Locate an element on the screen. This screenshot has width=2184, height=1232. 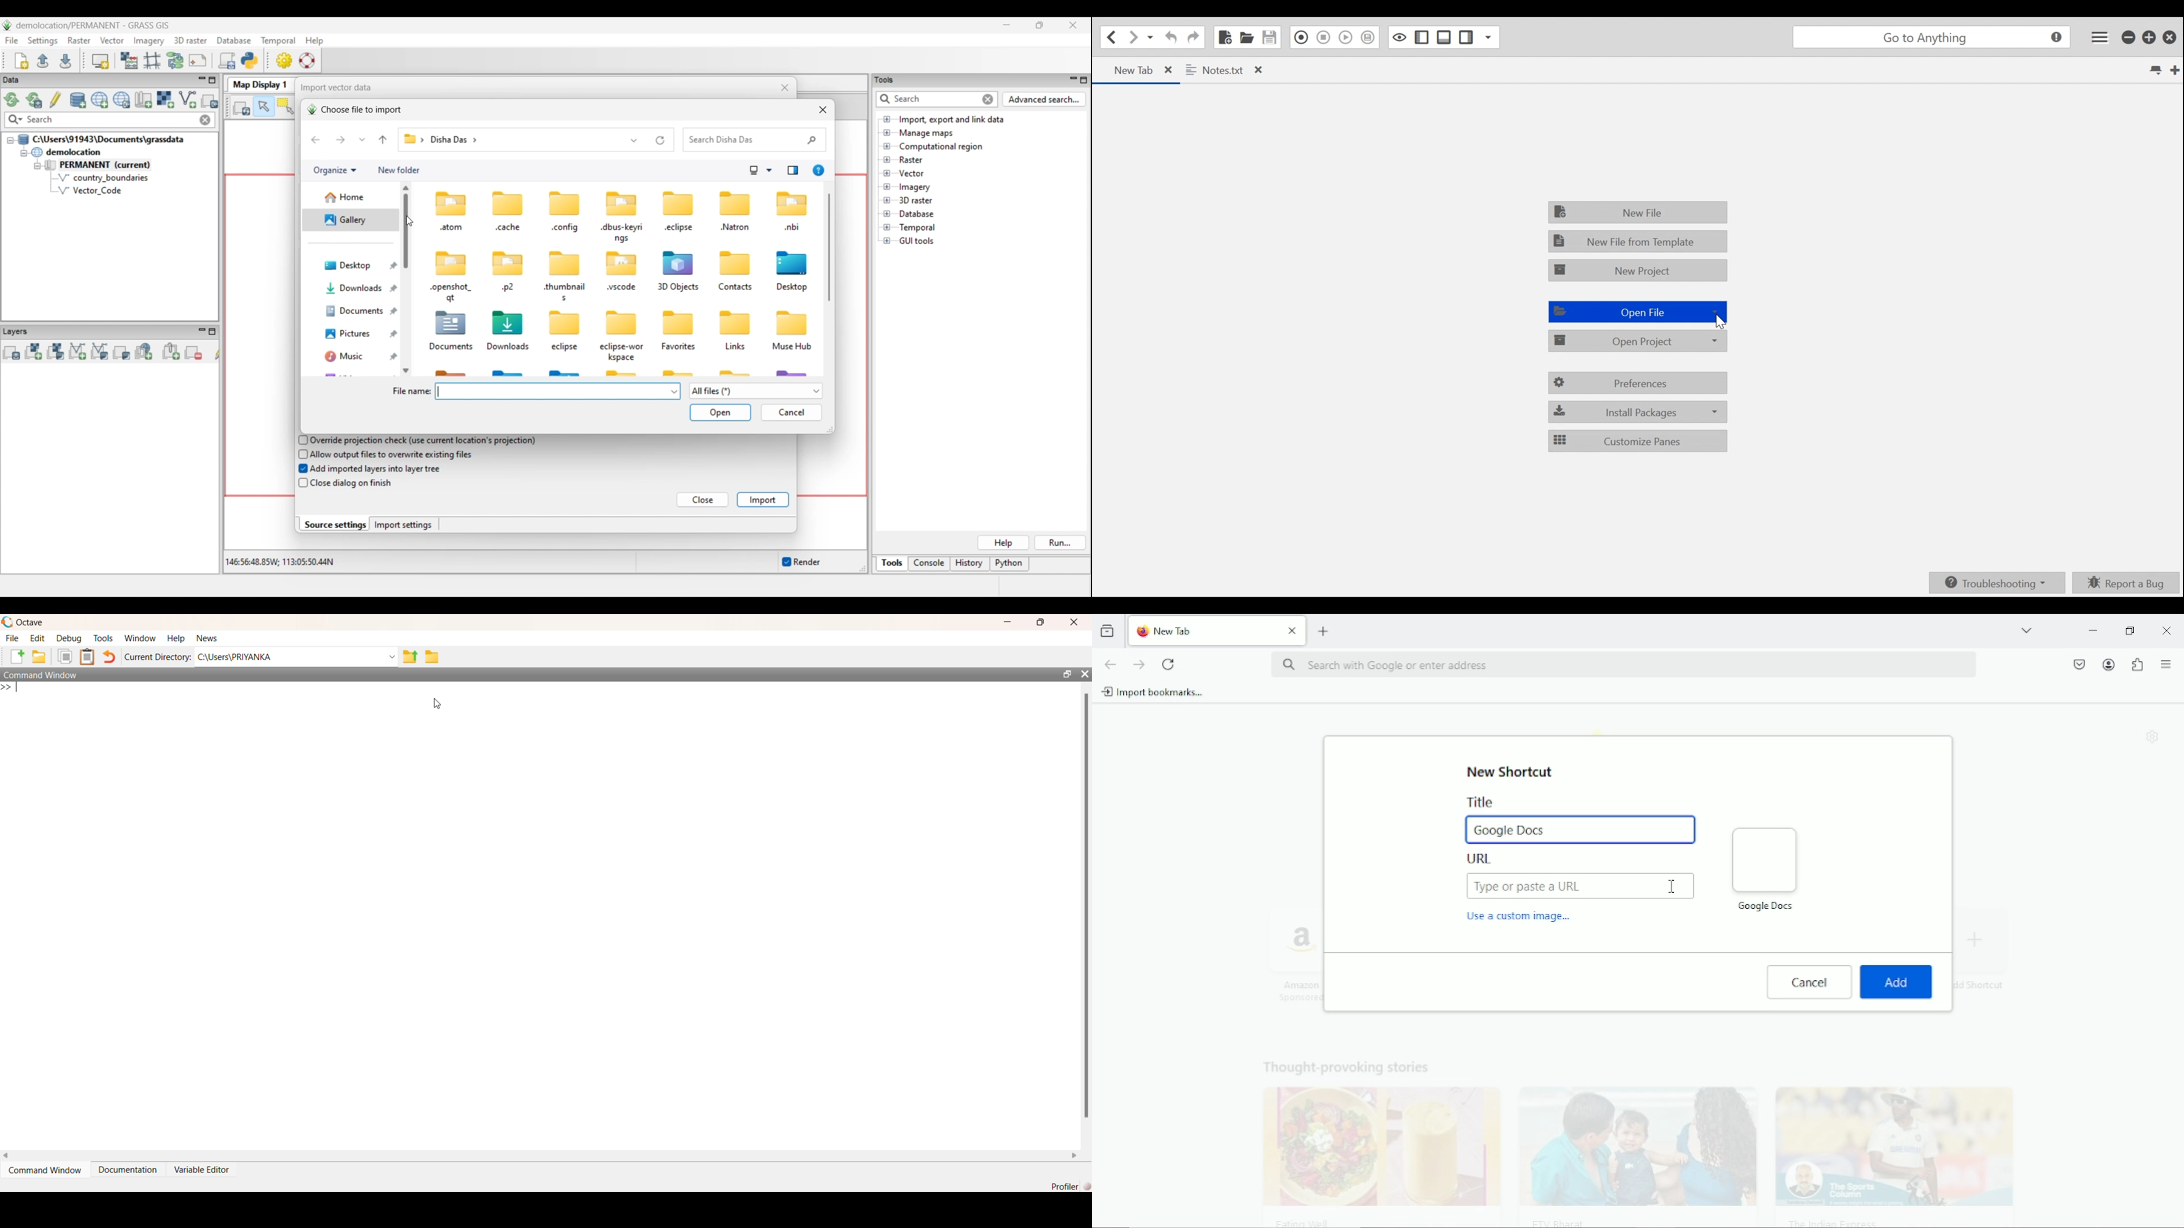
Title: Google Docs is located at coordinates (1580, 819).